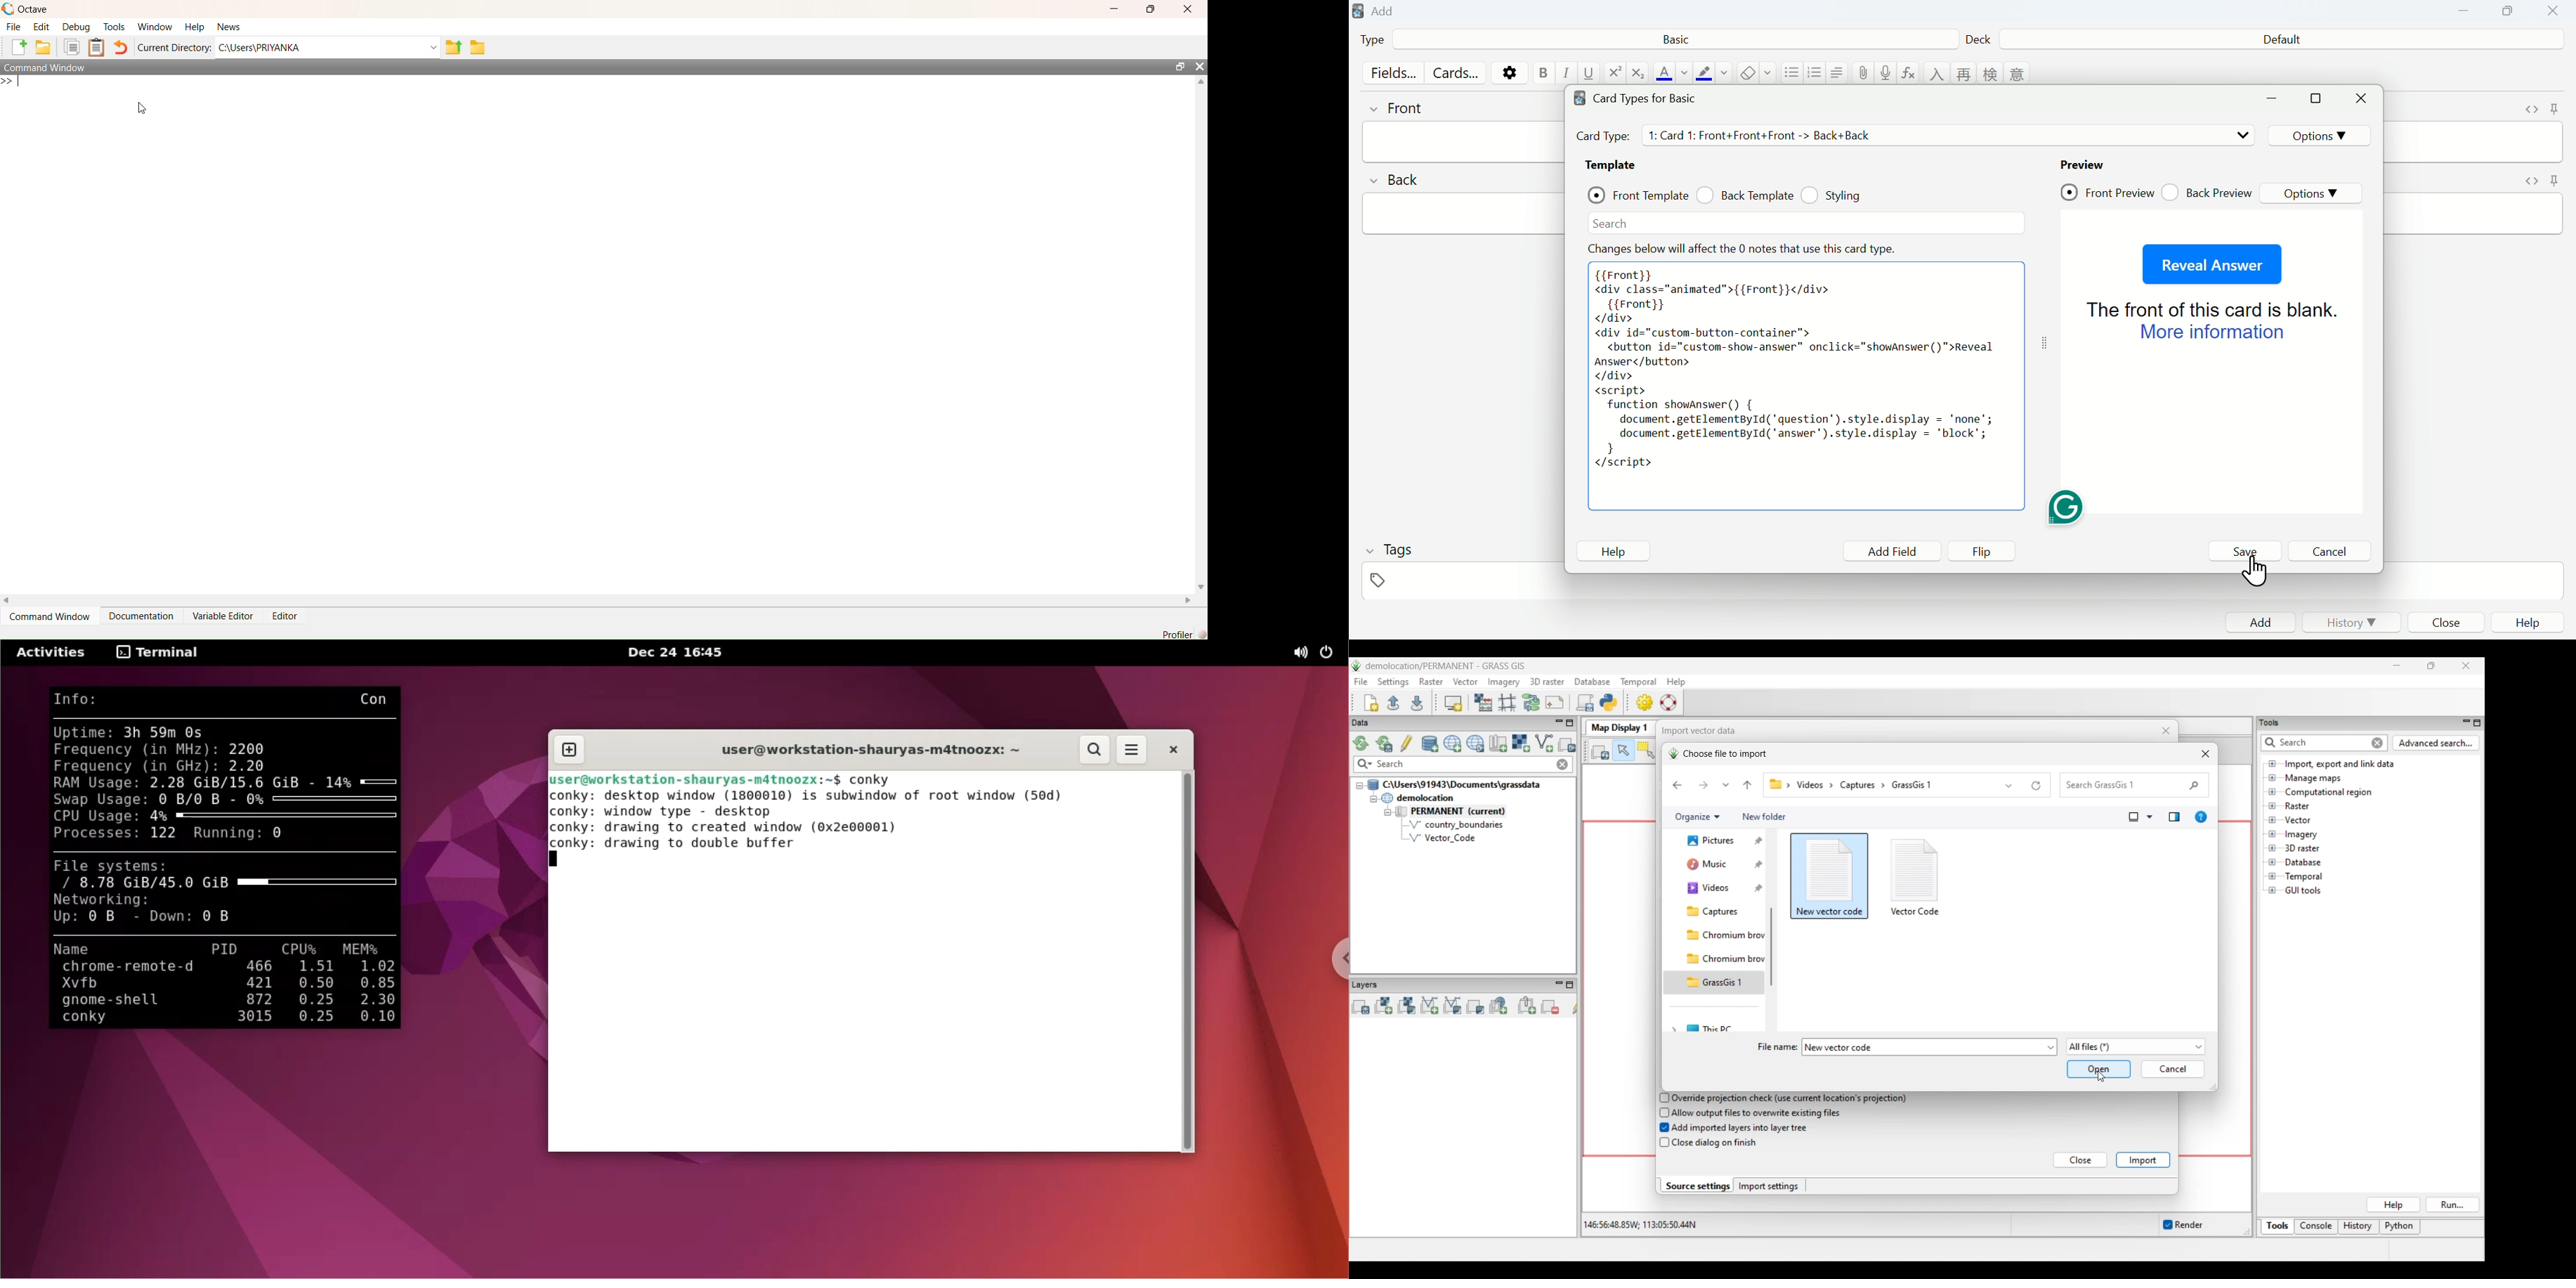 The image size is (2576, 1288). I want to click on dropdown, so click(429, 48).